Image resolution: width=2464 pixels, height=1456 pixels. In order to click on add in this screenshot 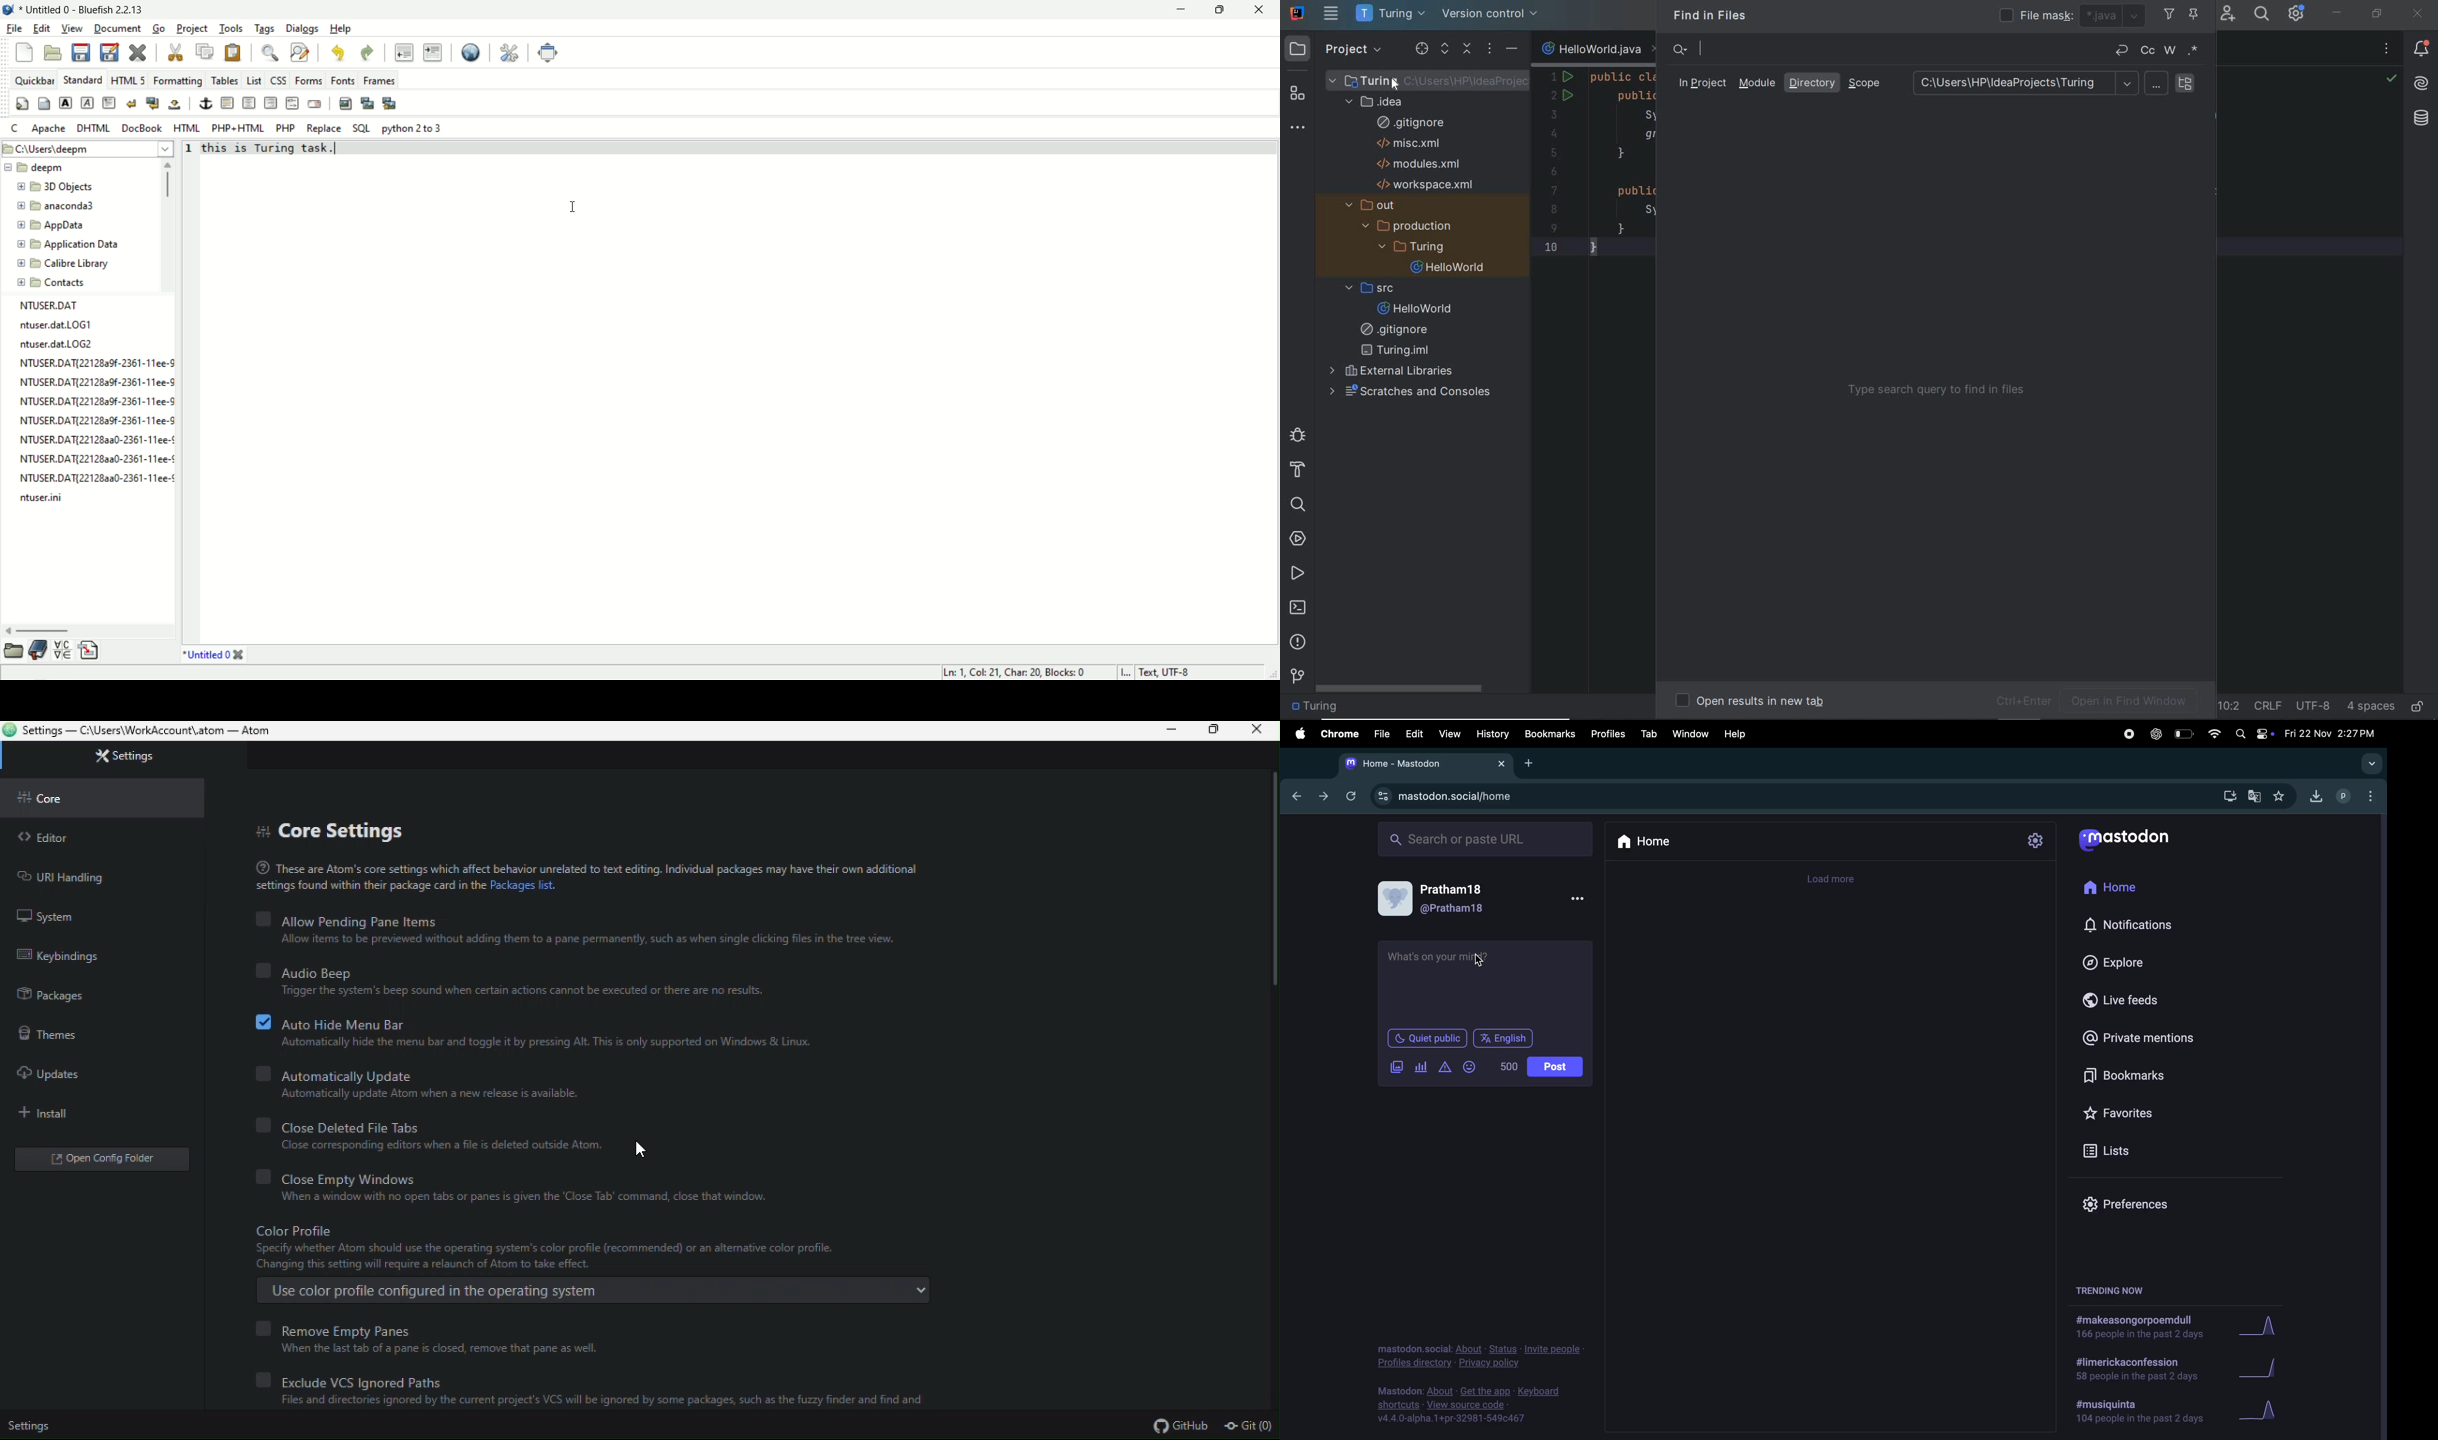, I will do `click(1534, 763)`.